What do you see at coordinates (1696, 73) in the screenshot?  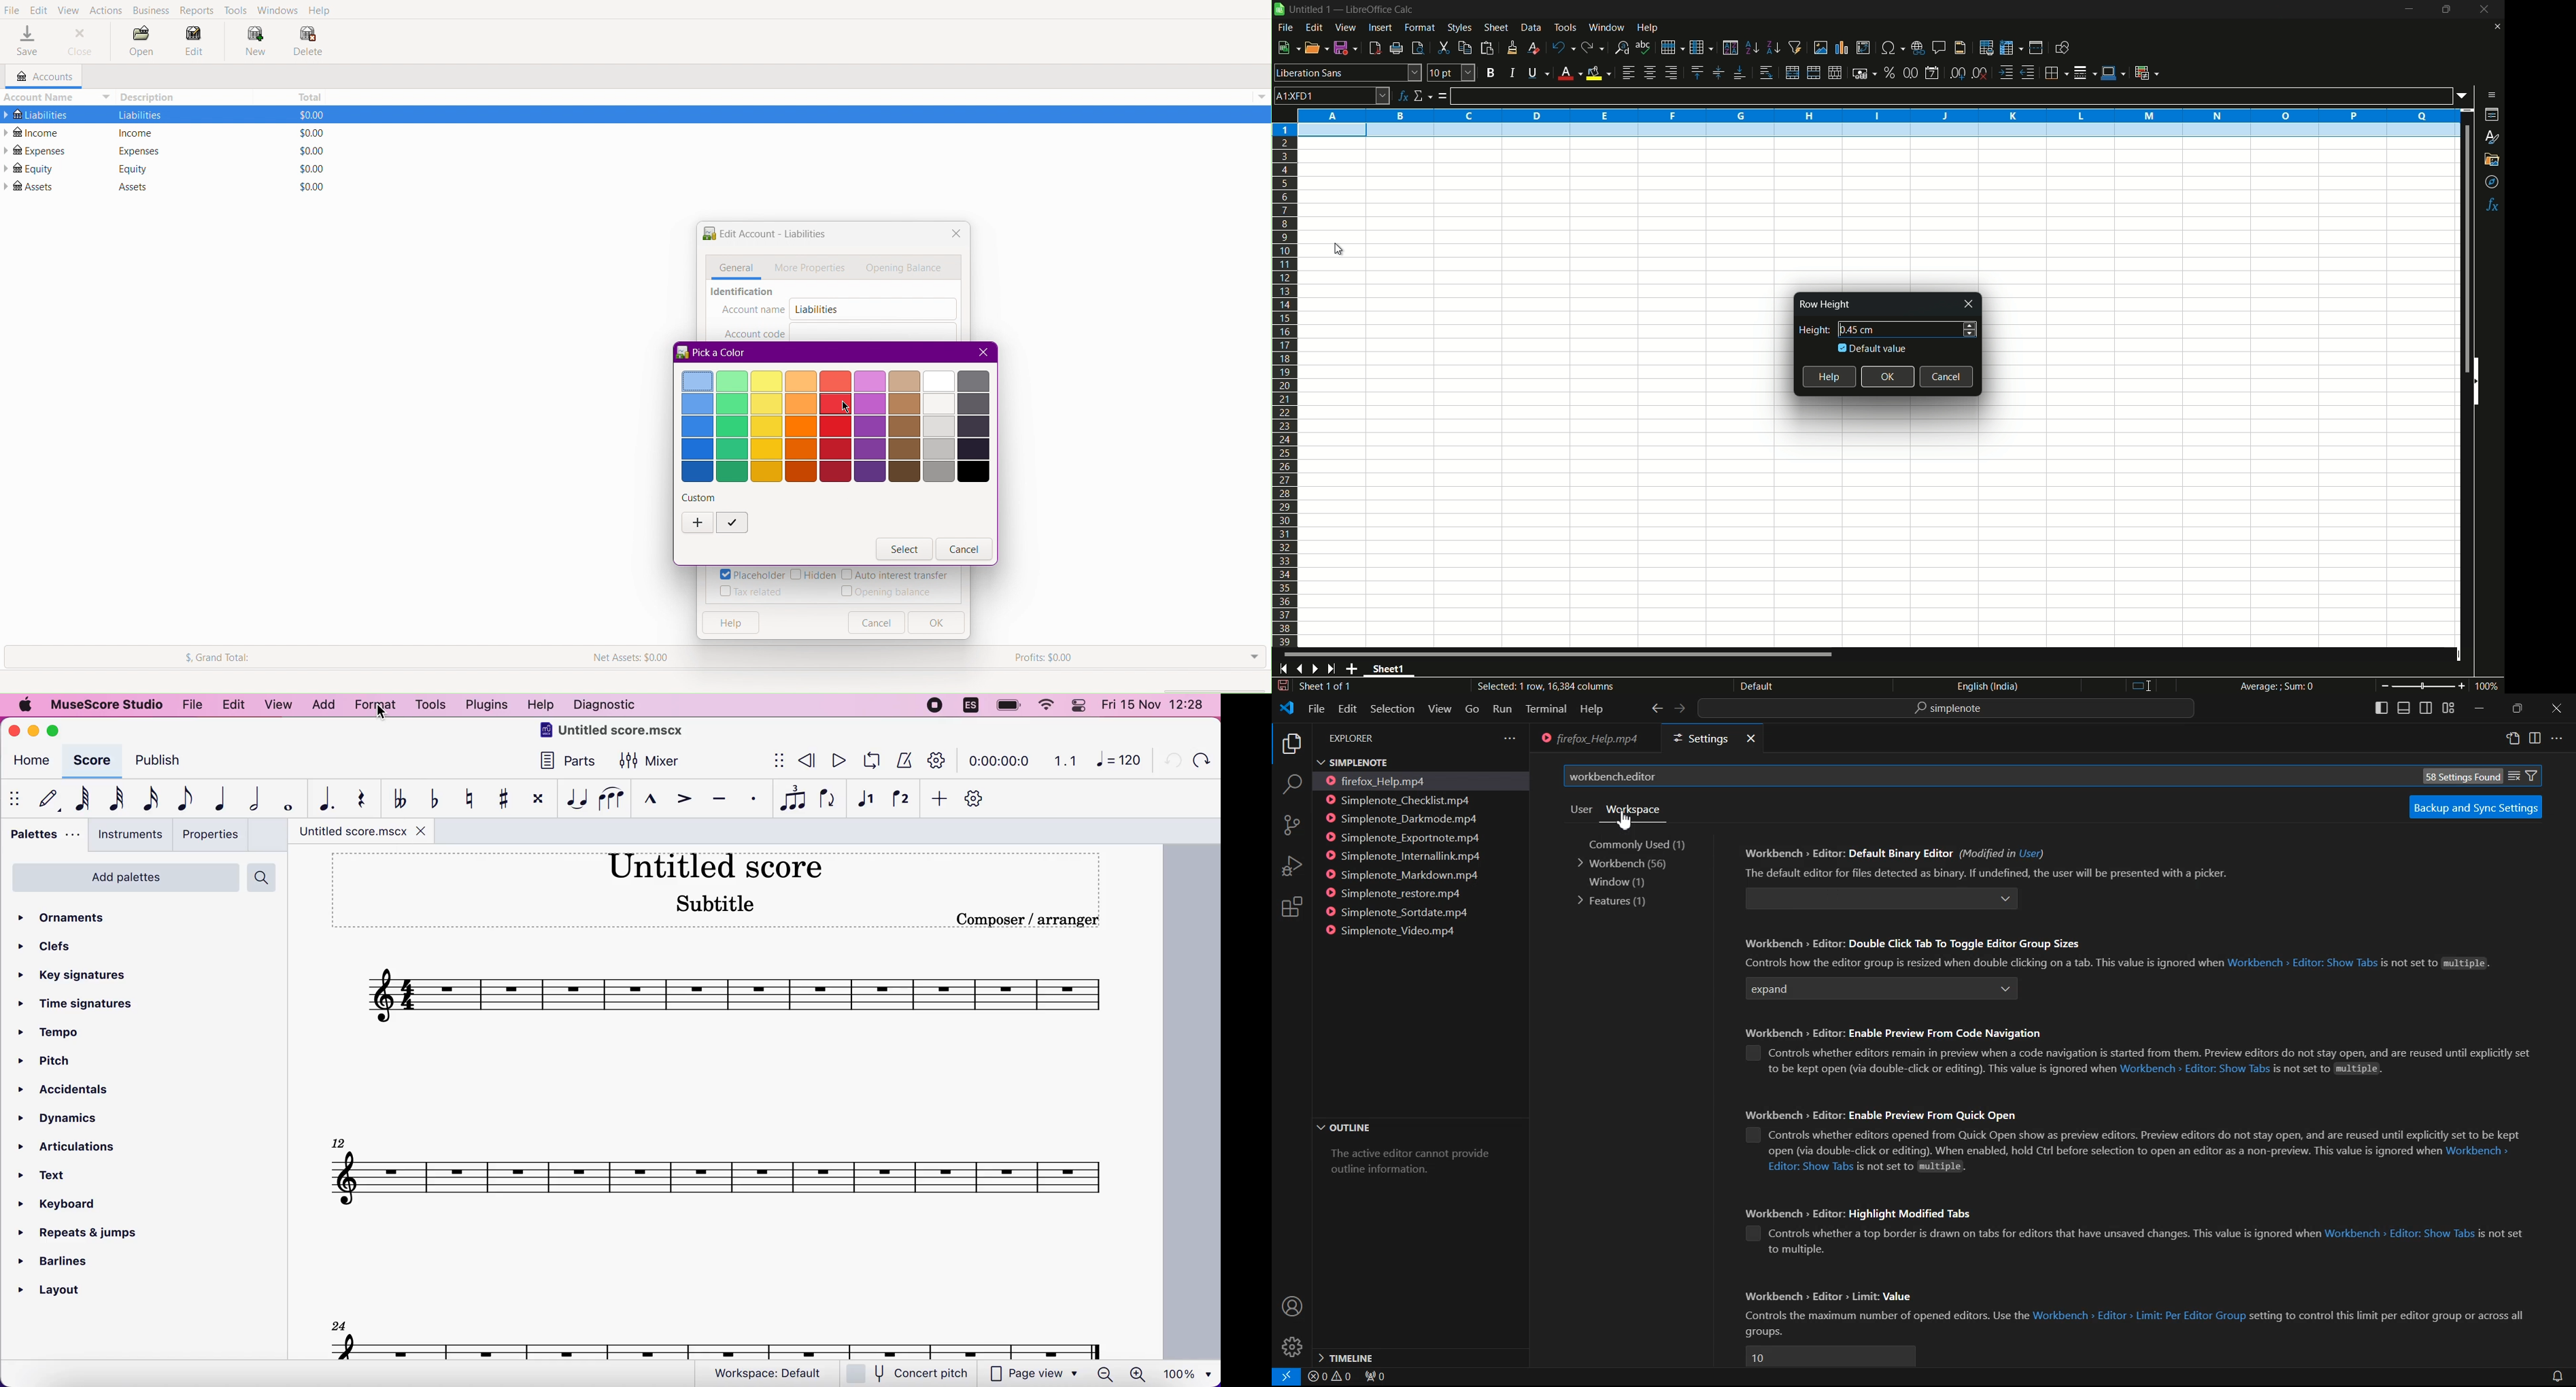 I see `align top` at bounding box center [1696, 73].